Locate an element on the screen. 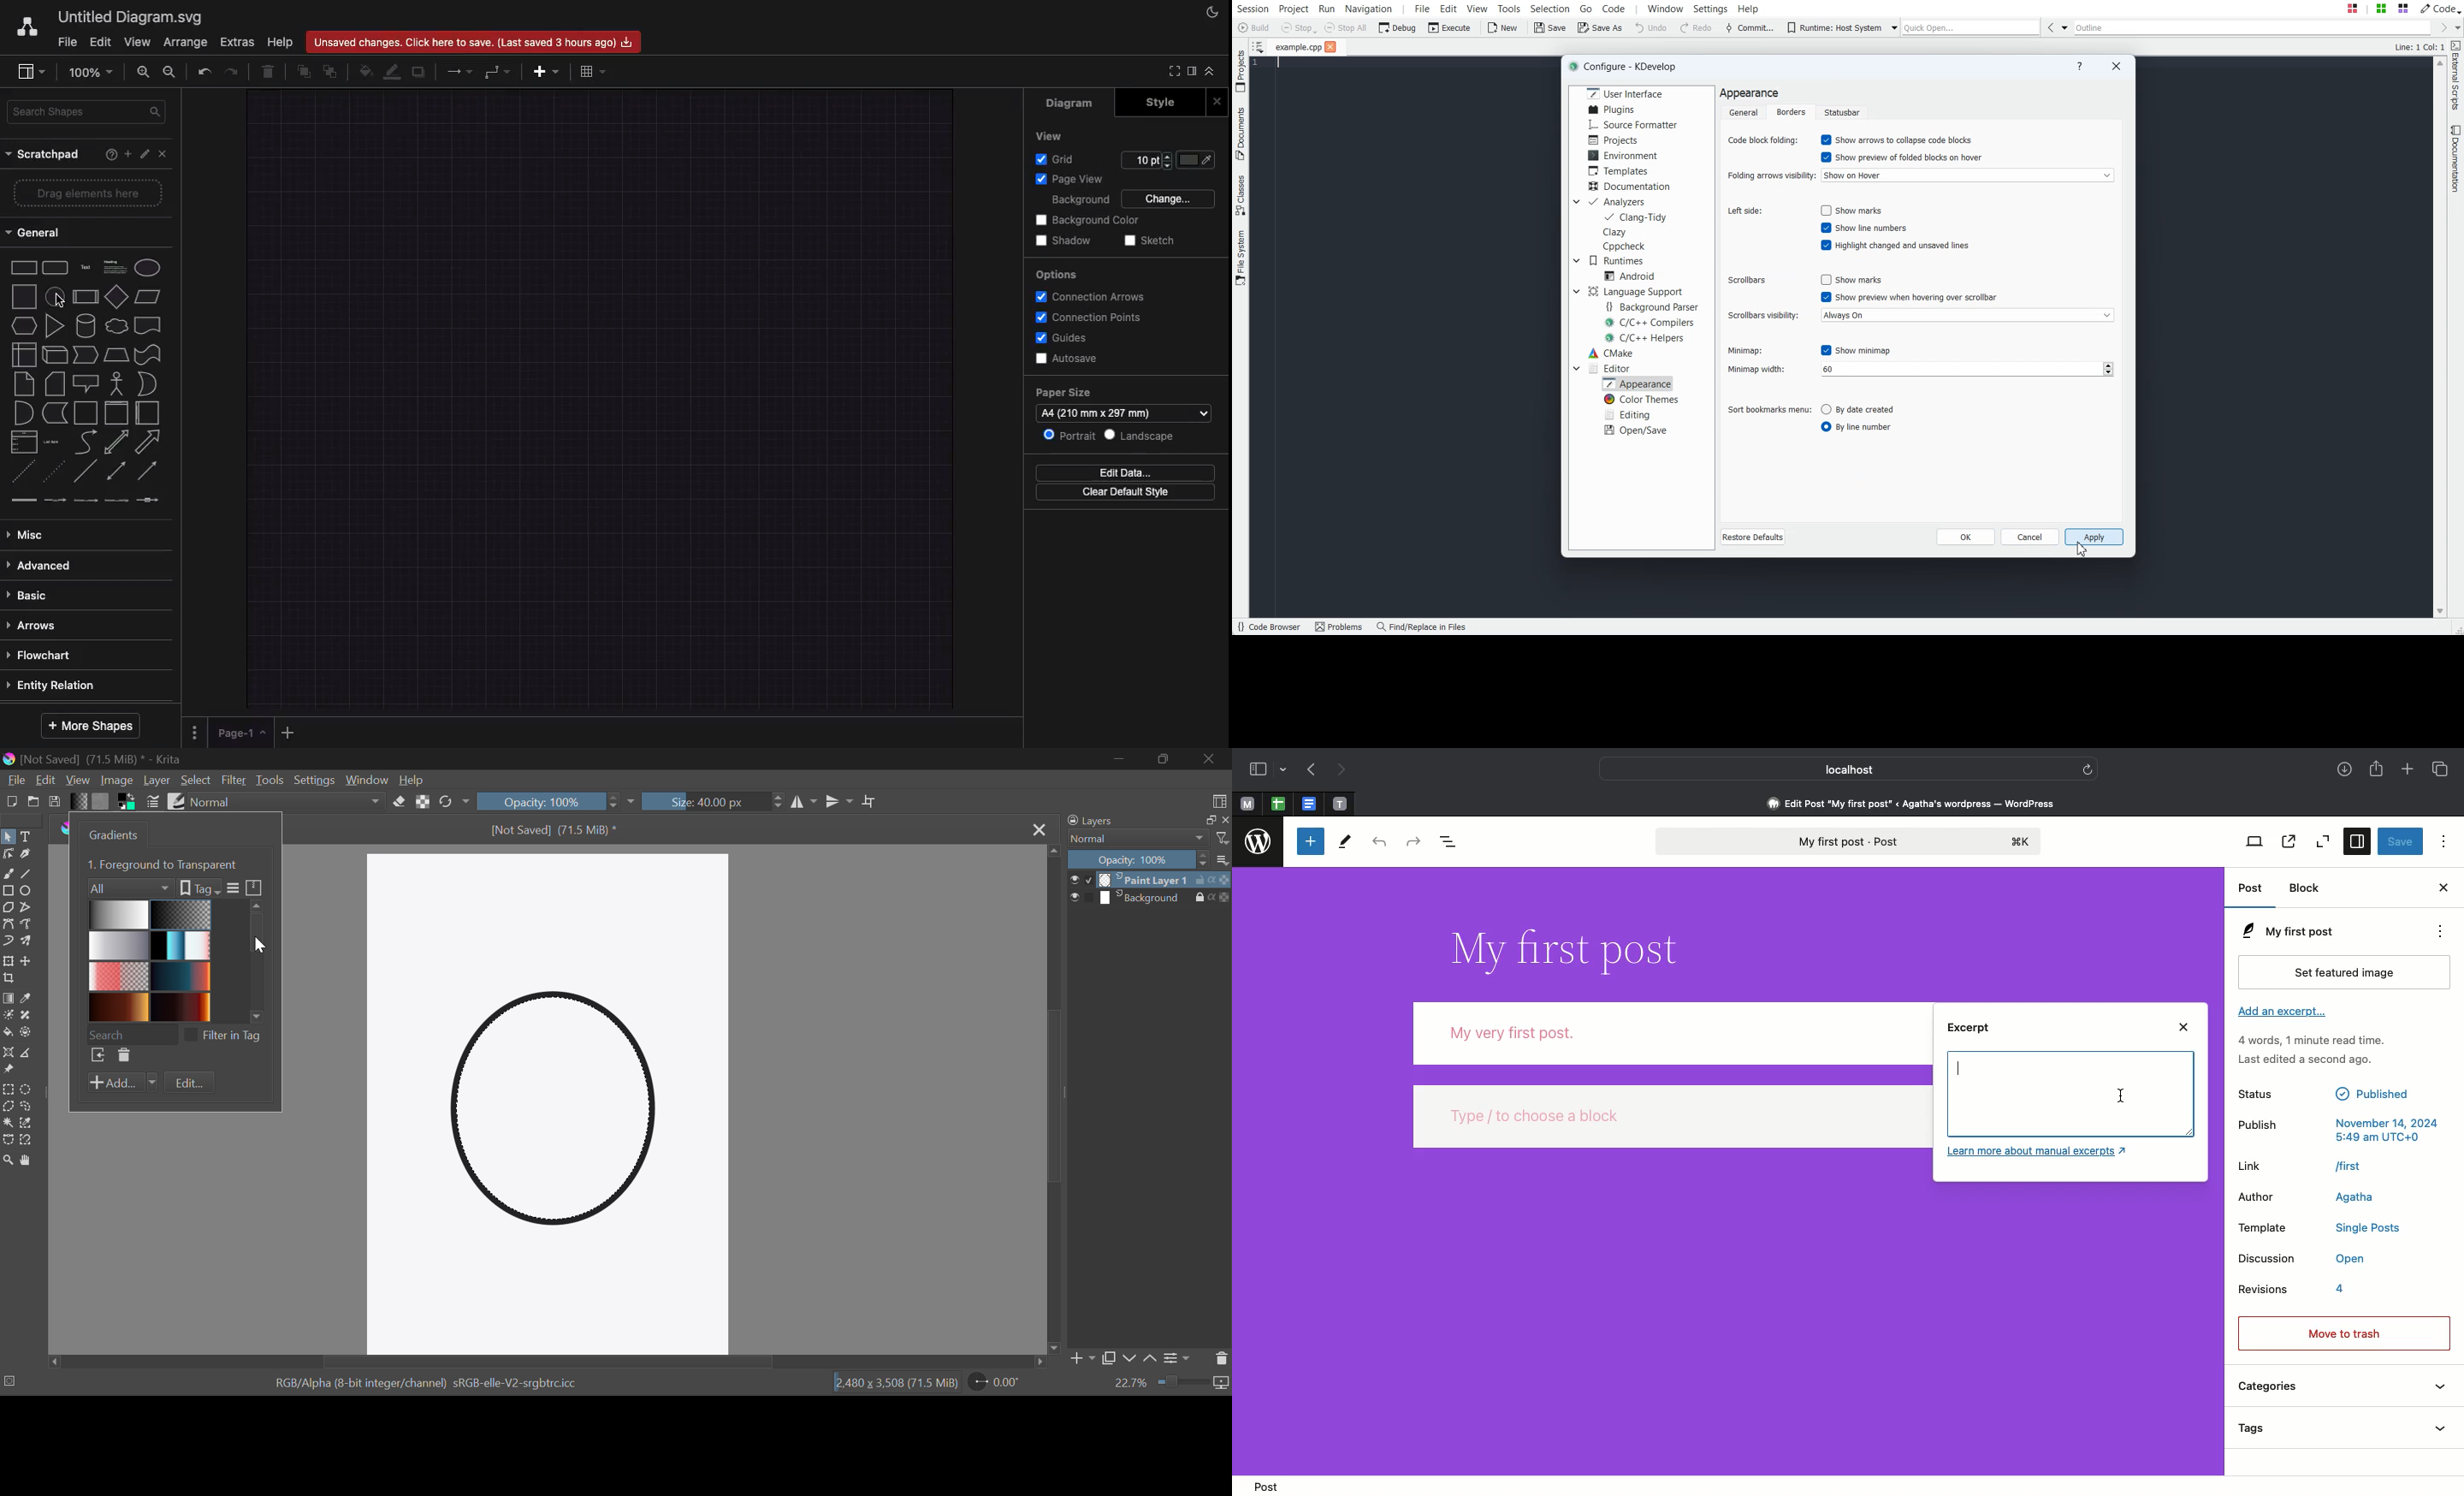 This screenshot has height=1512, width=2464. Flowchart is located at coordinates (44, 657).